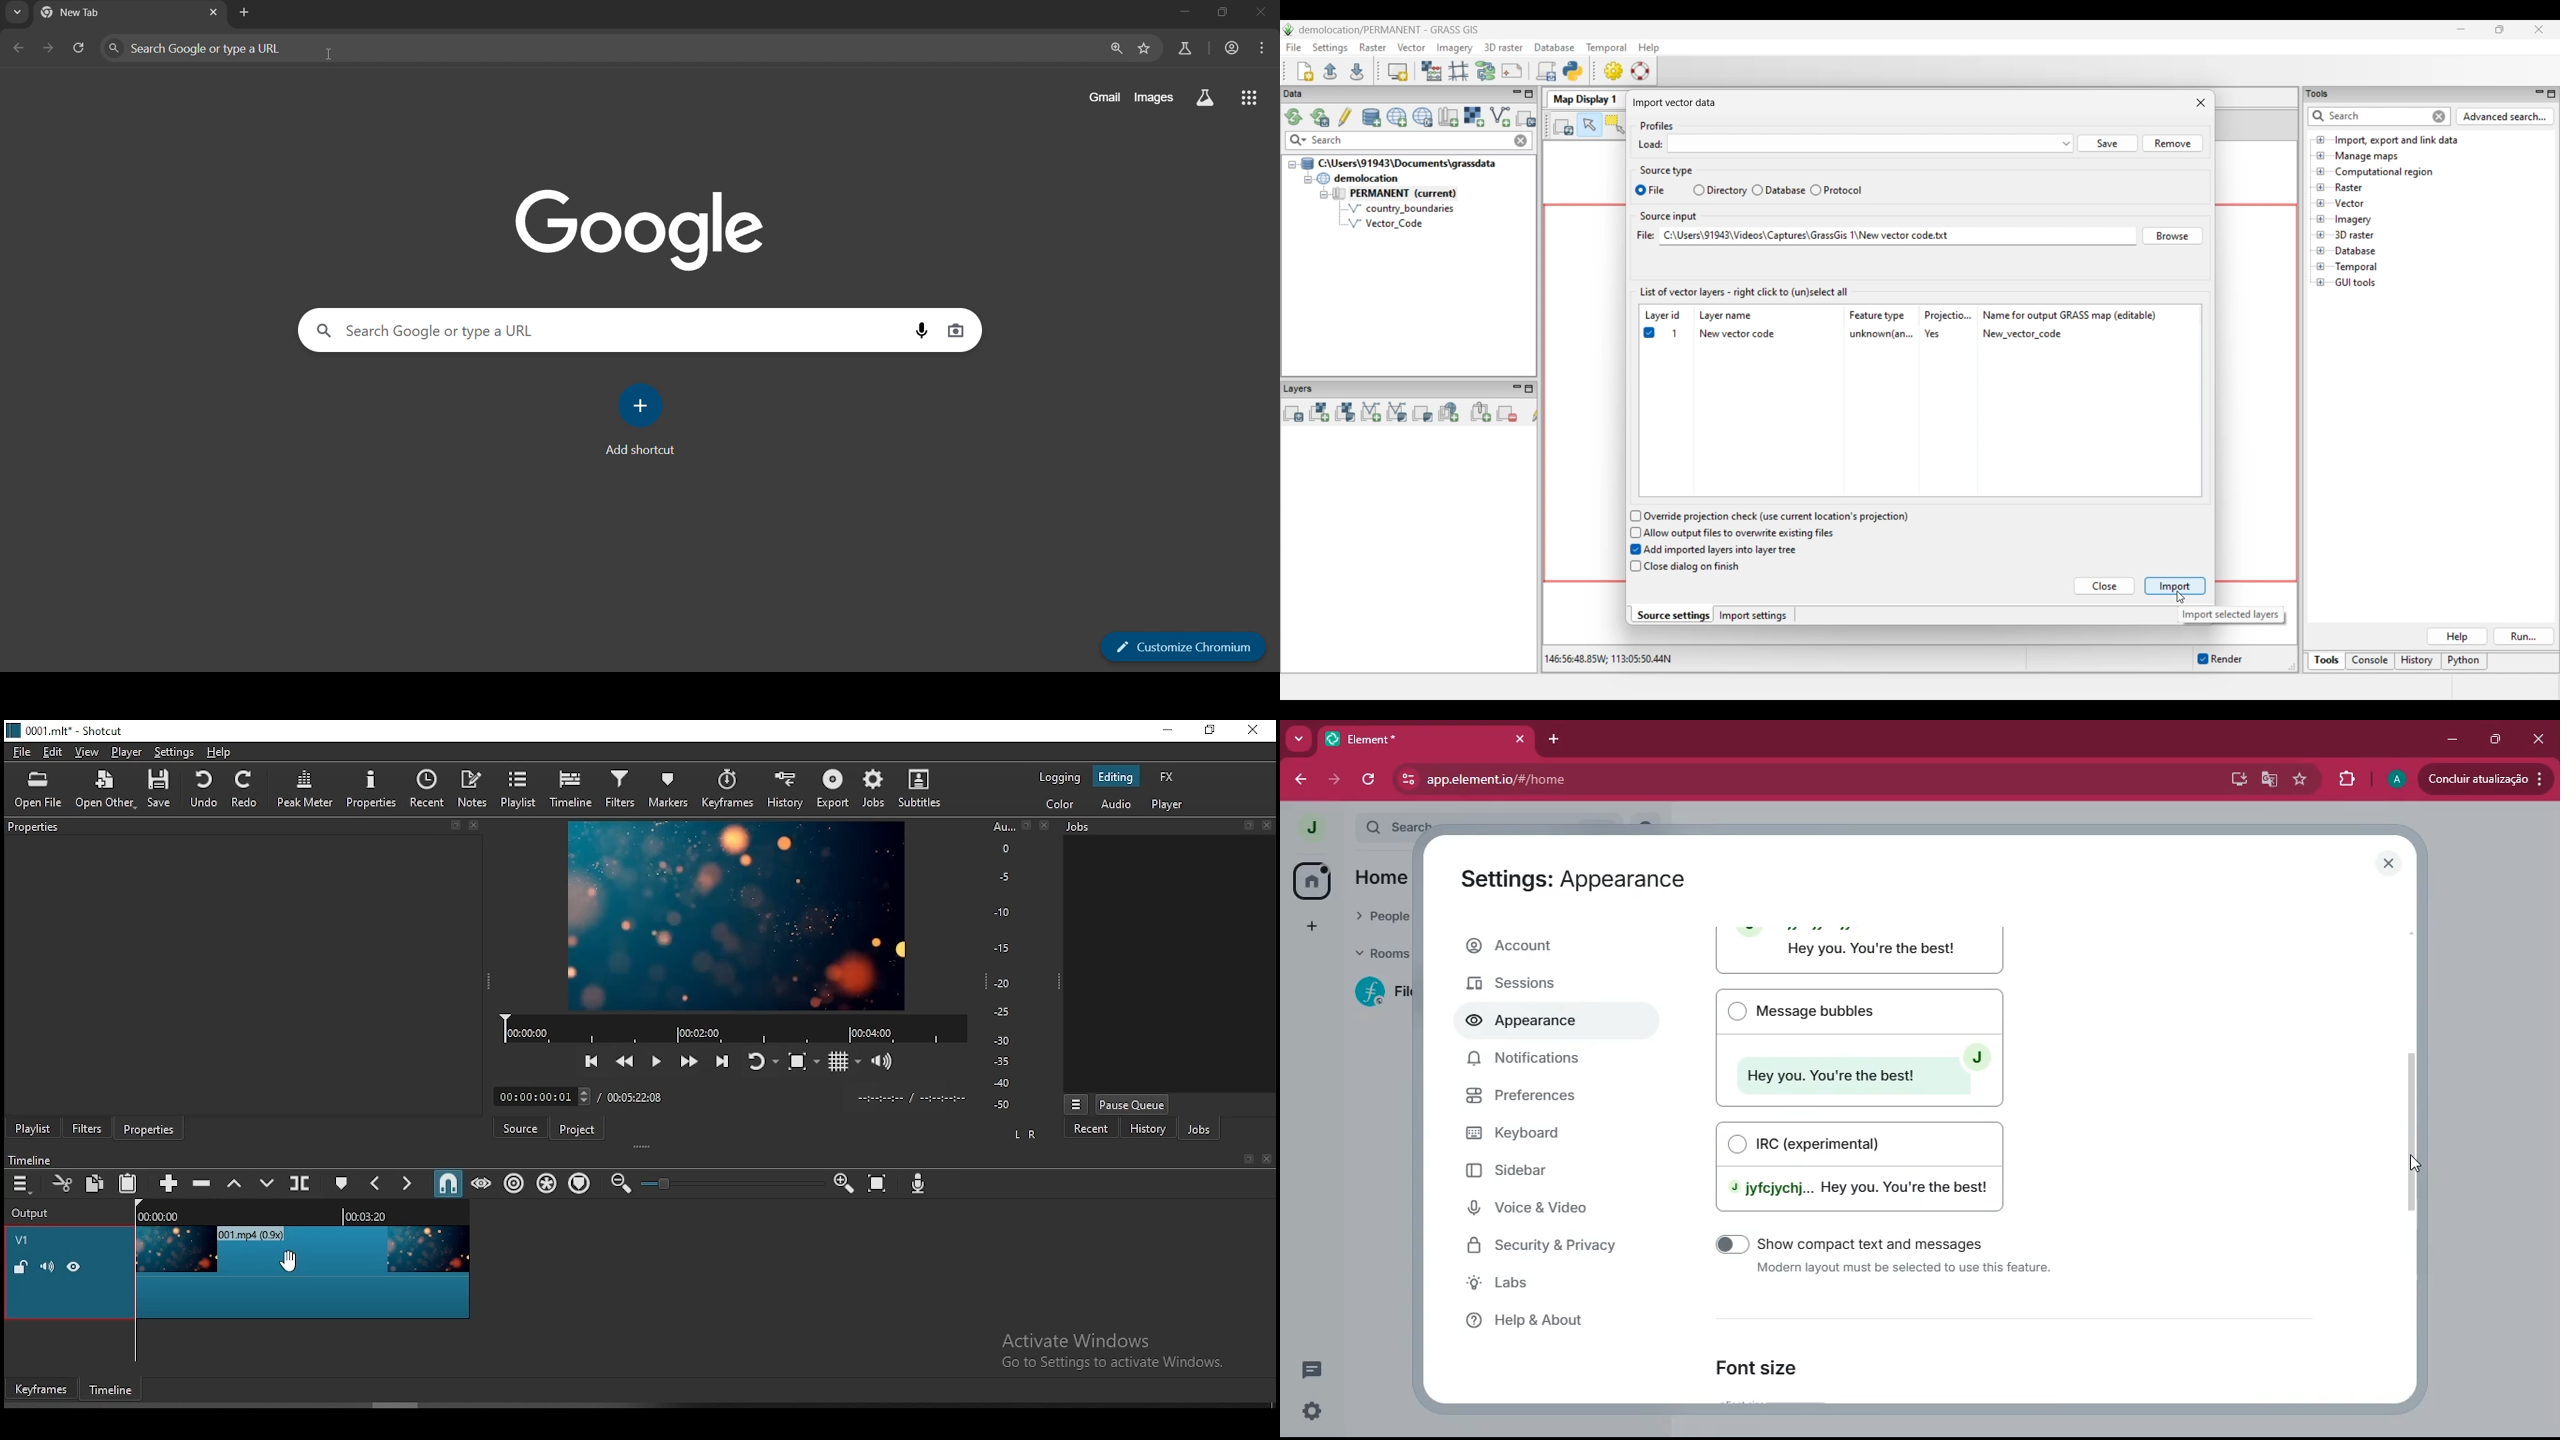  What do you see at coordinates (1167, 778) in the screenshot?
I see `fx` at bounding box center [1167, 778].